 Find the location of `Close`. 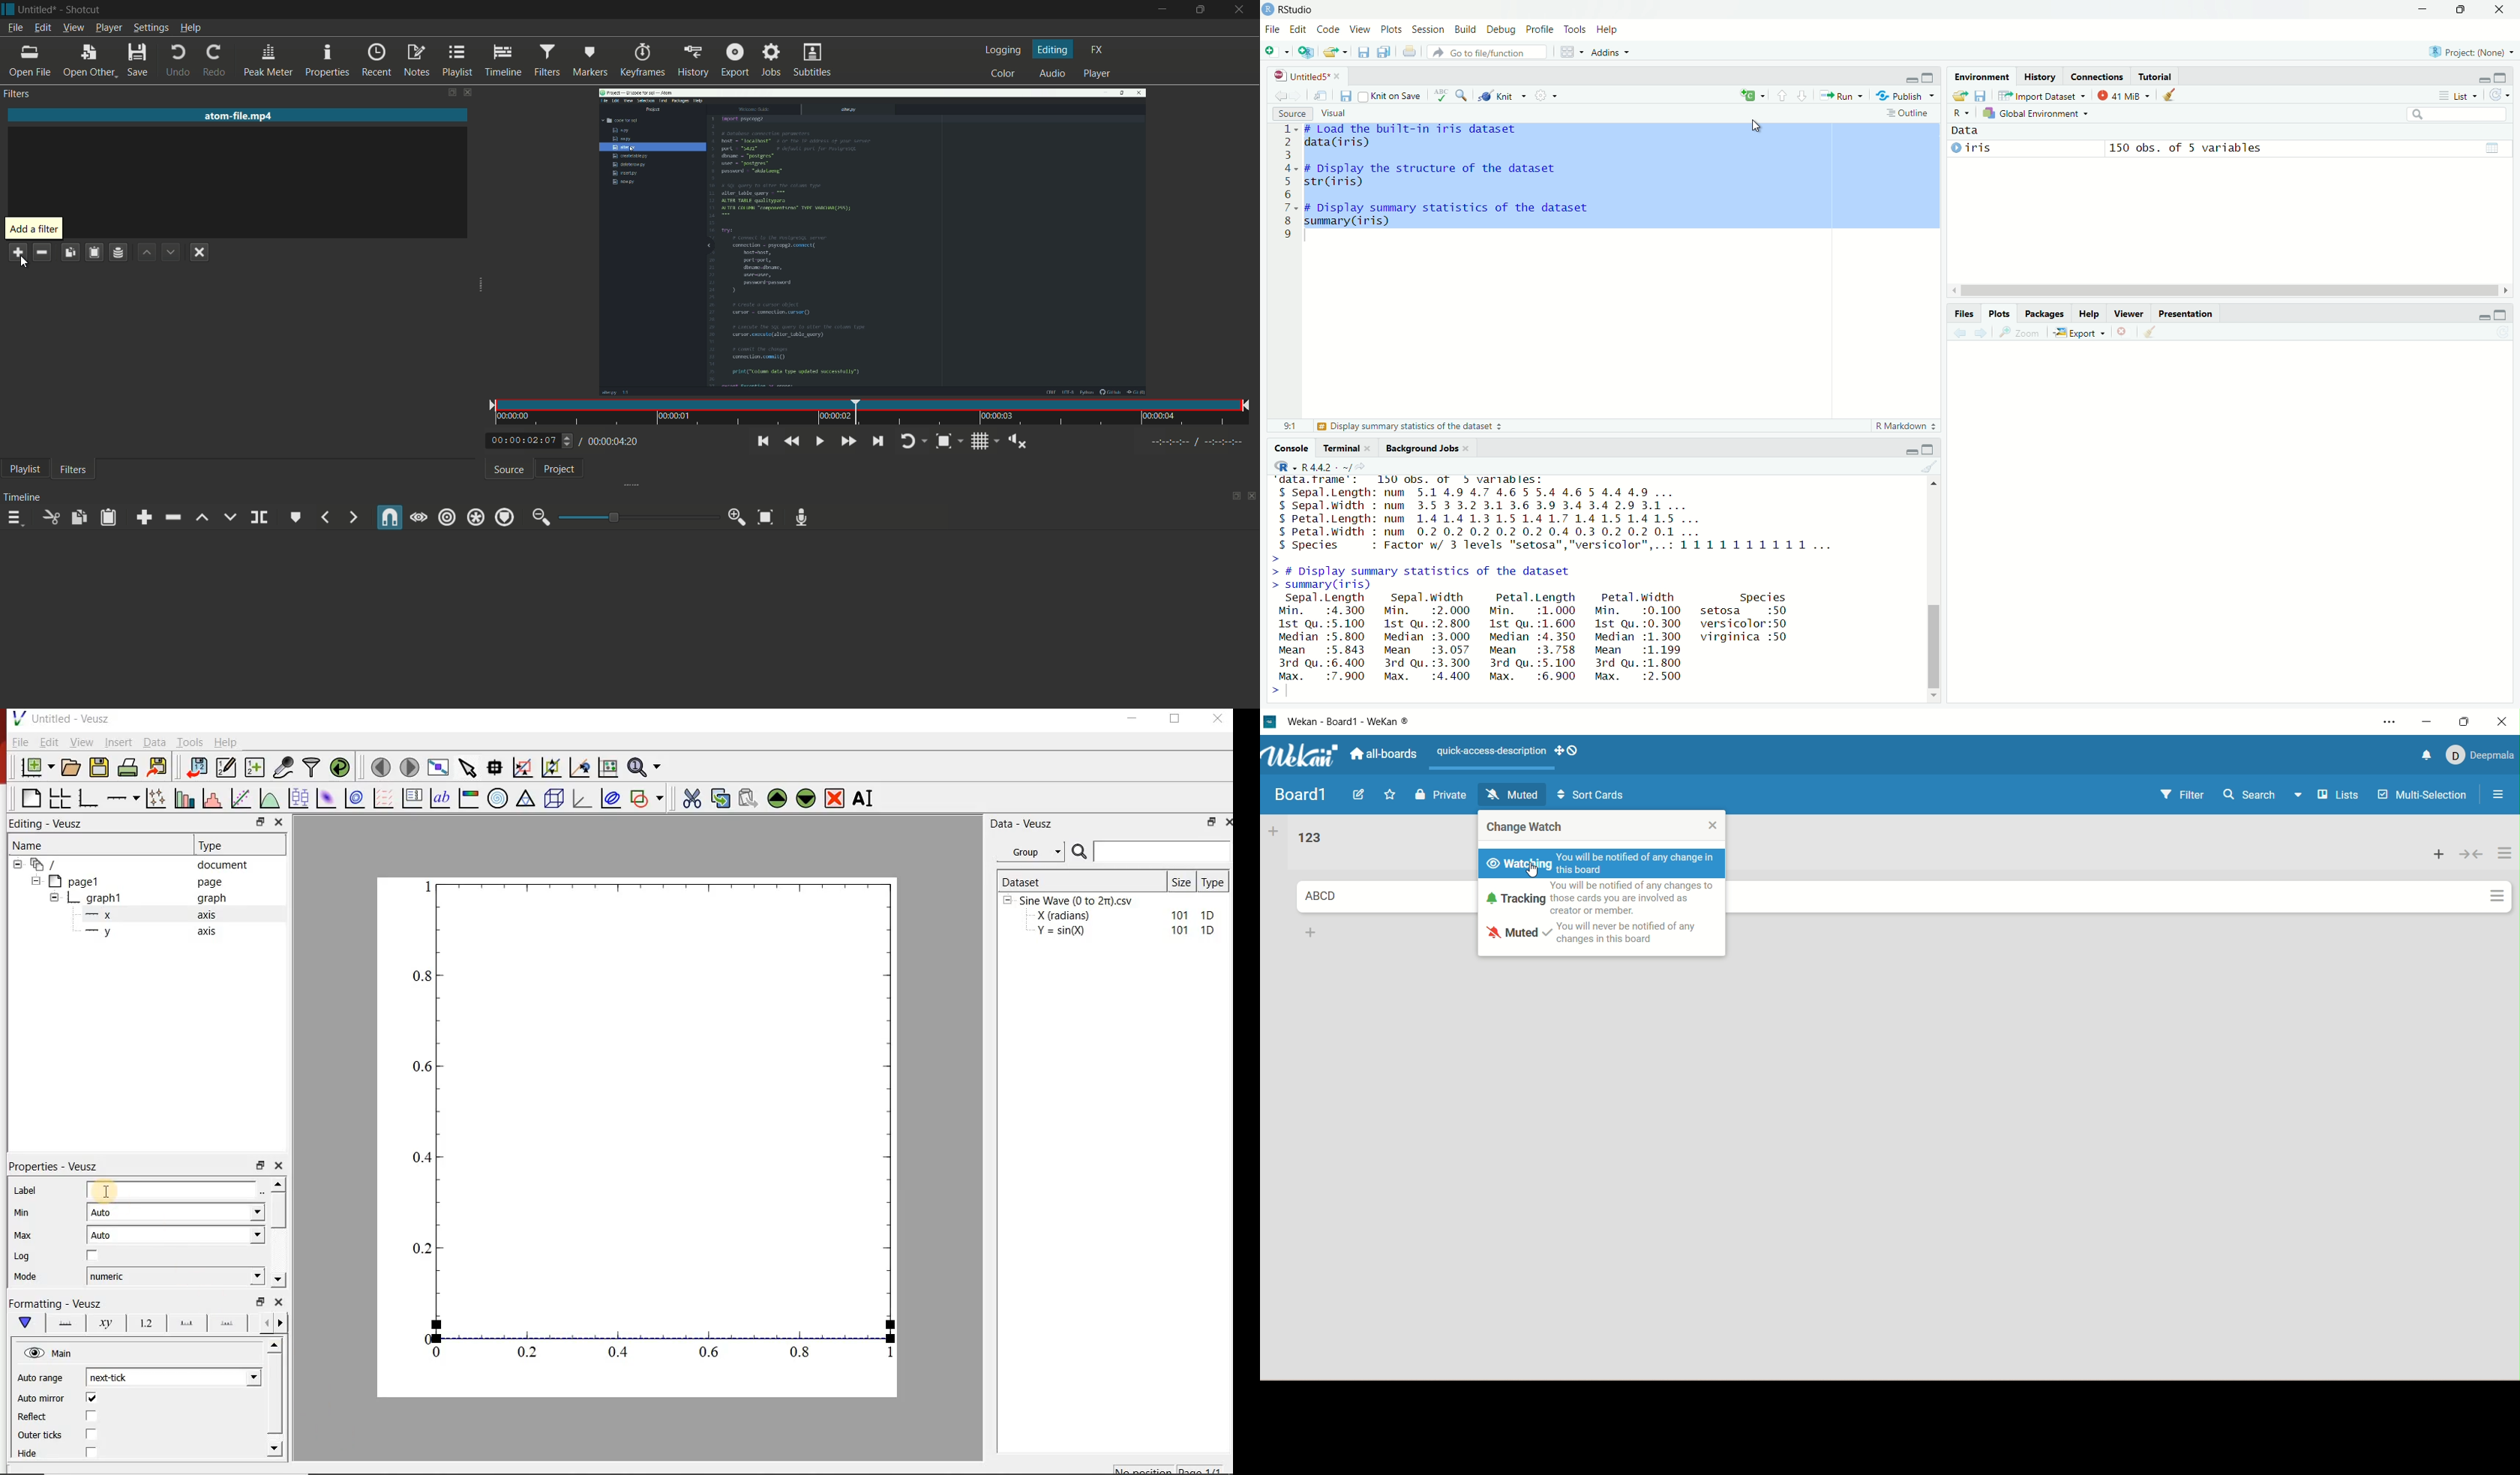

Close is located at coordinates (2499, 9).